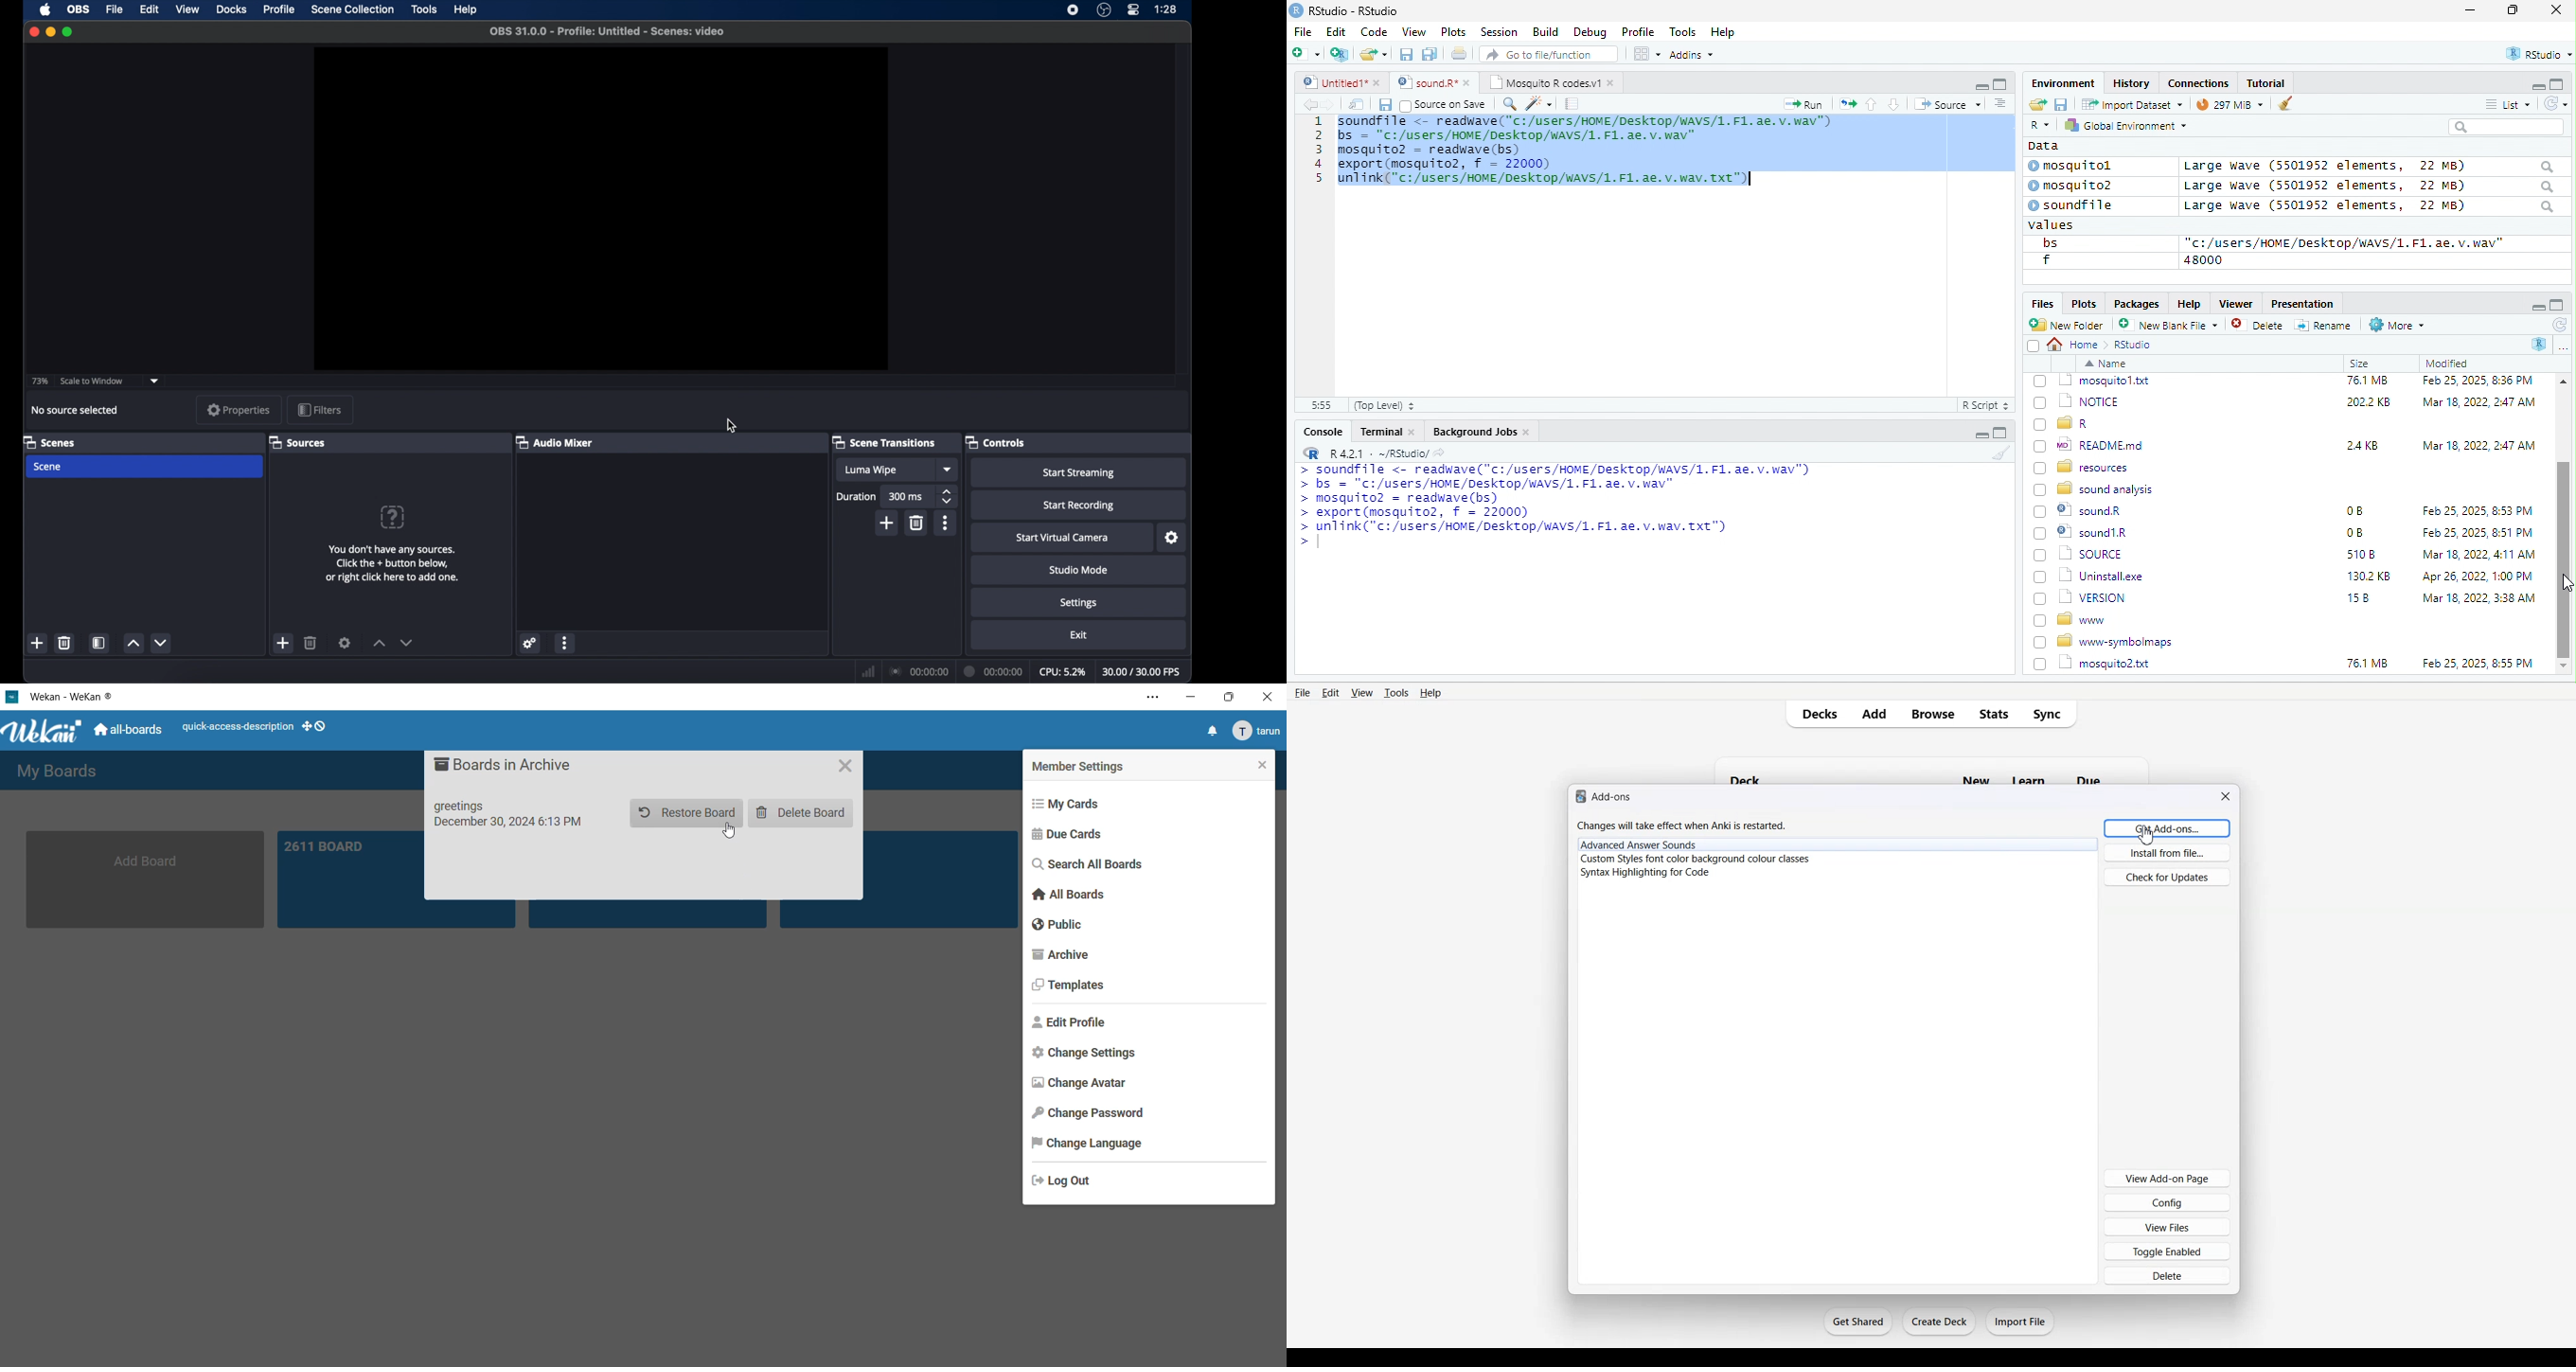 The height and width of the screenshot is (1372, 2576). What do you see at coordinates (2558, 325) in the screenshot?
I see `refresh` at bounding box center [2558, 325].